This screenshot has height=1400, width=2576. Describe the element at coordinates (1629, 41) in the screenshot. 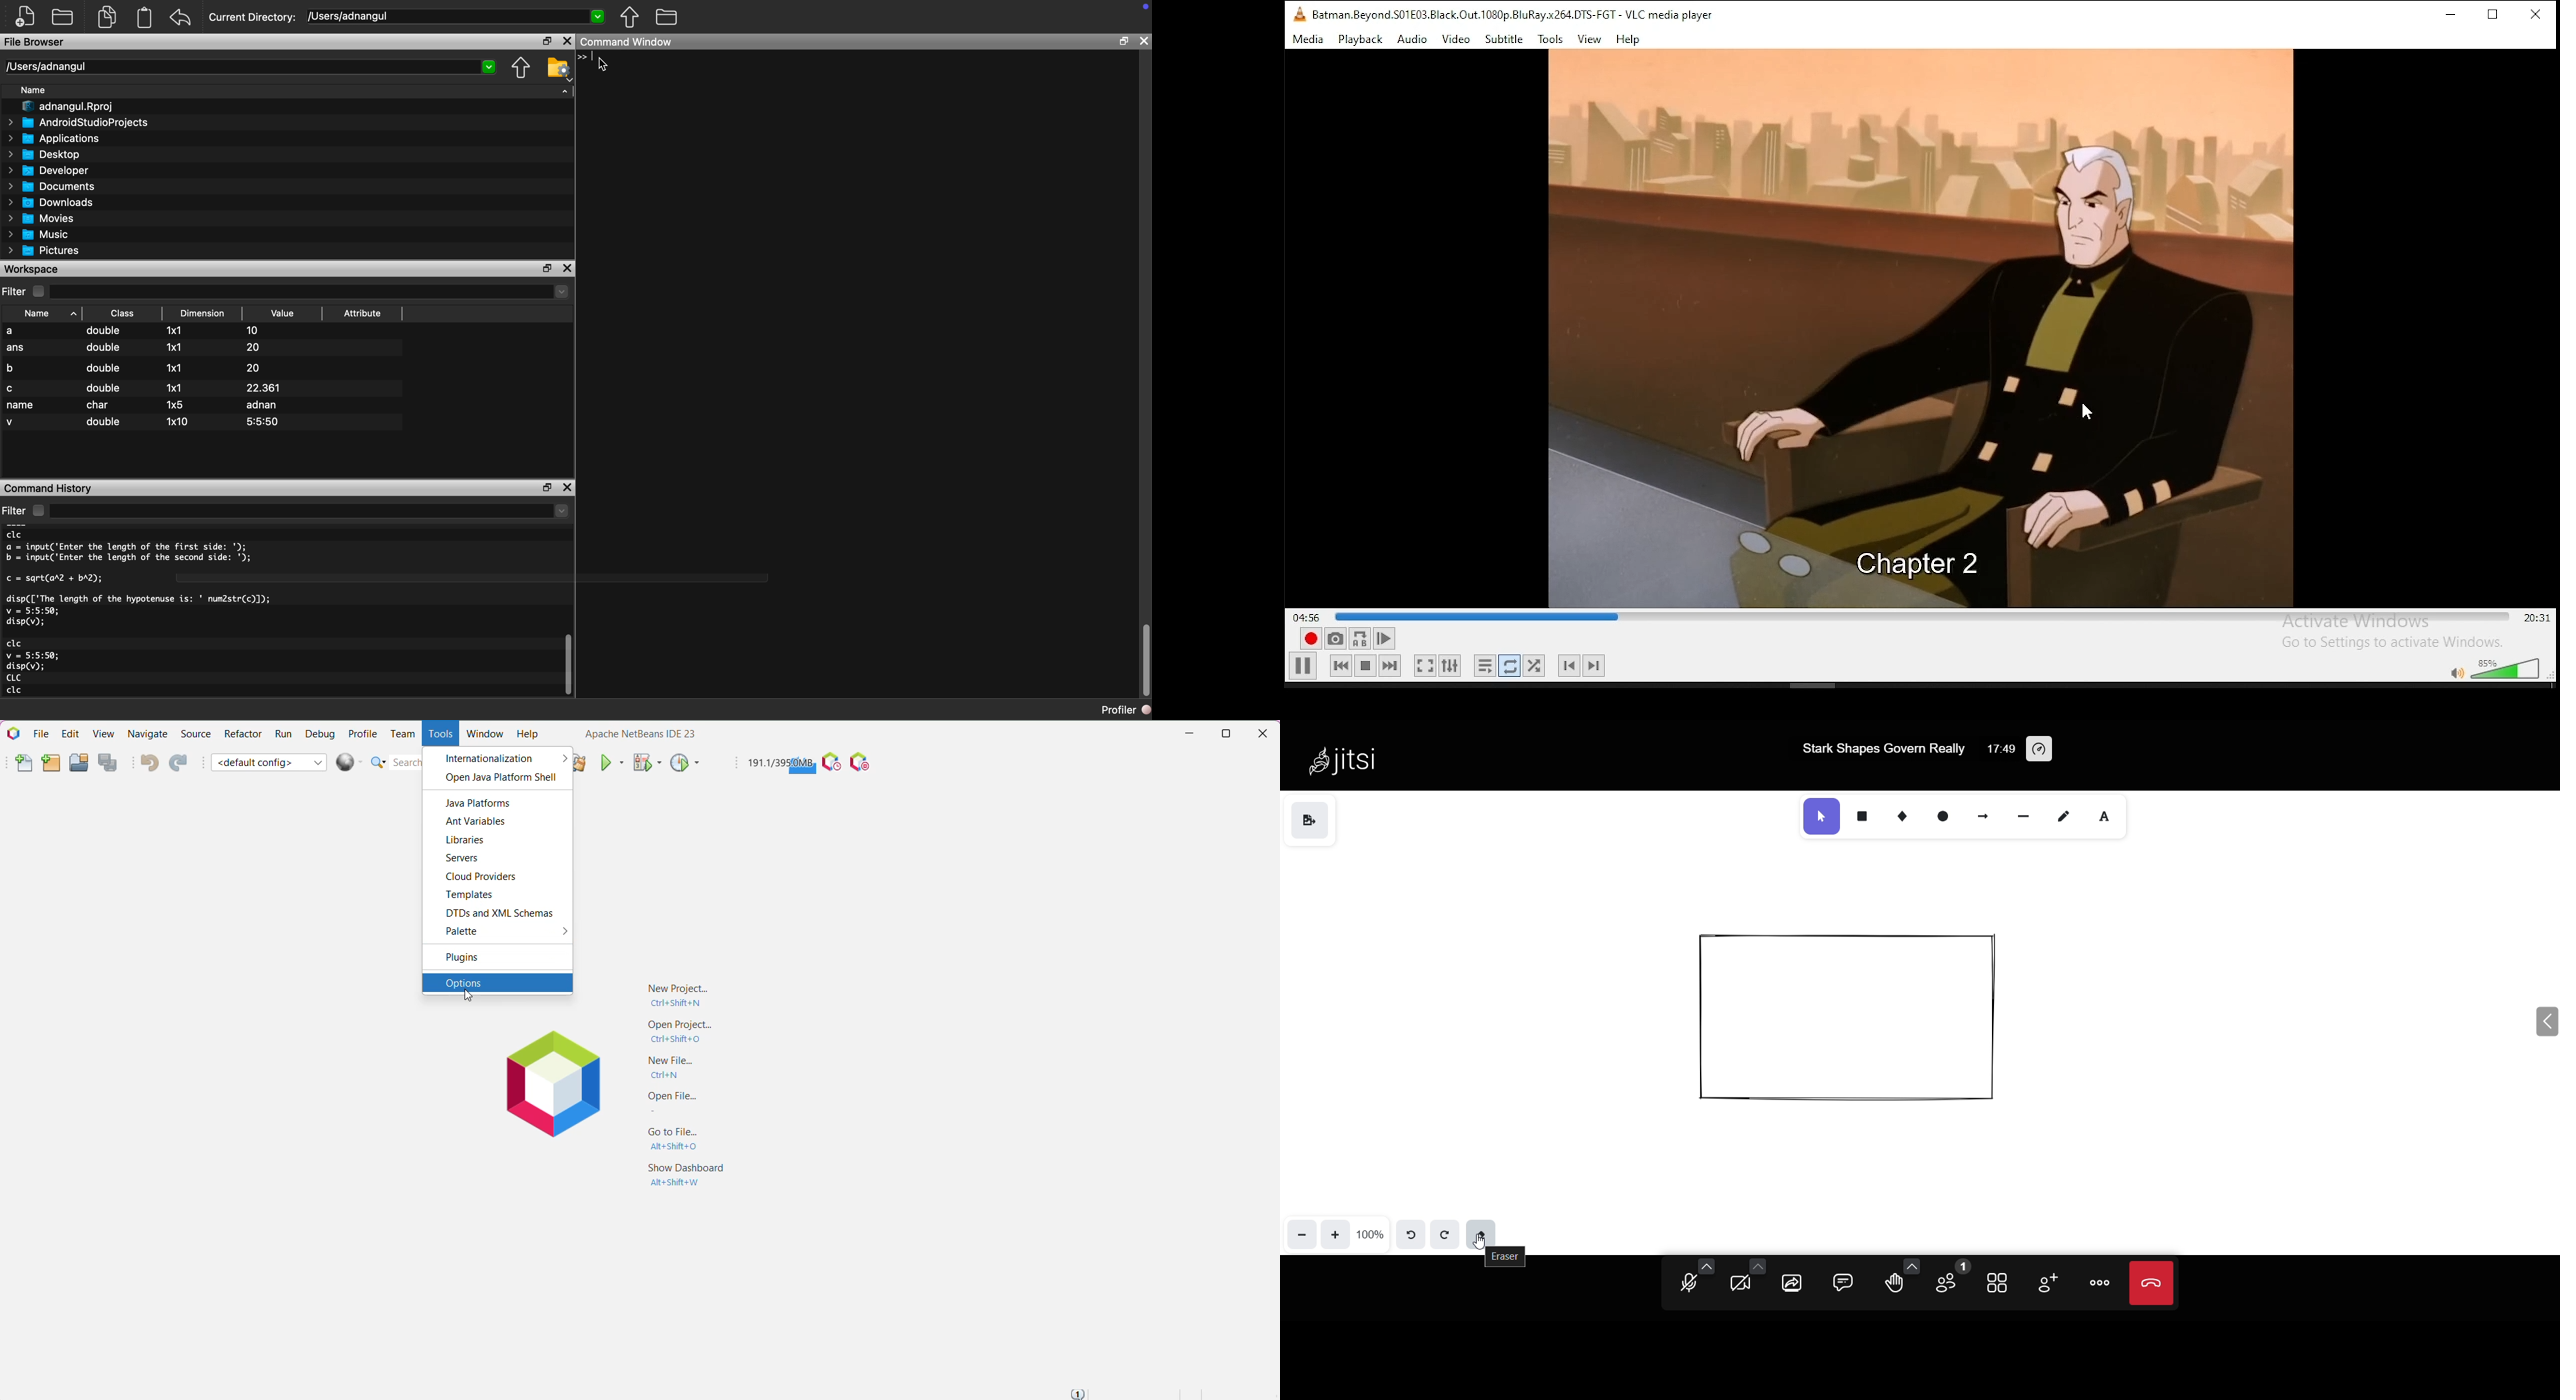

I see `Help` at that location.